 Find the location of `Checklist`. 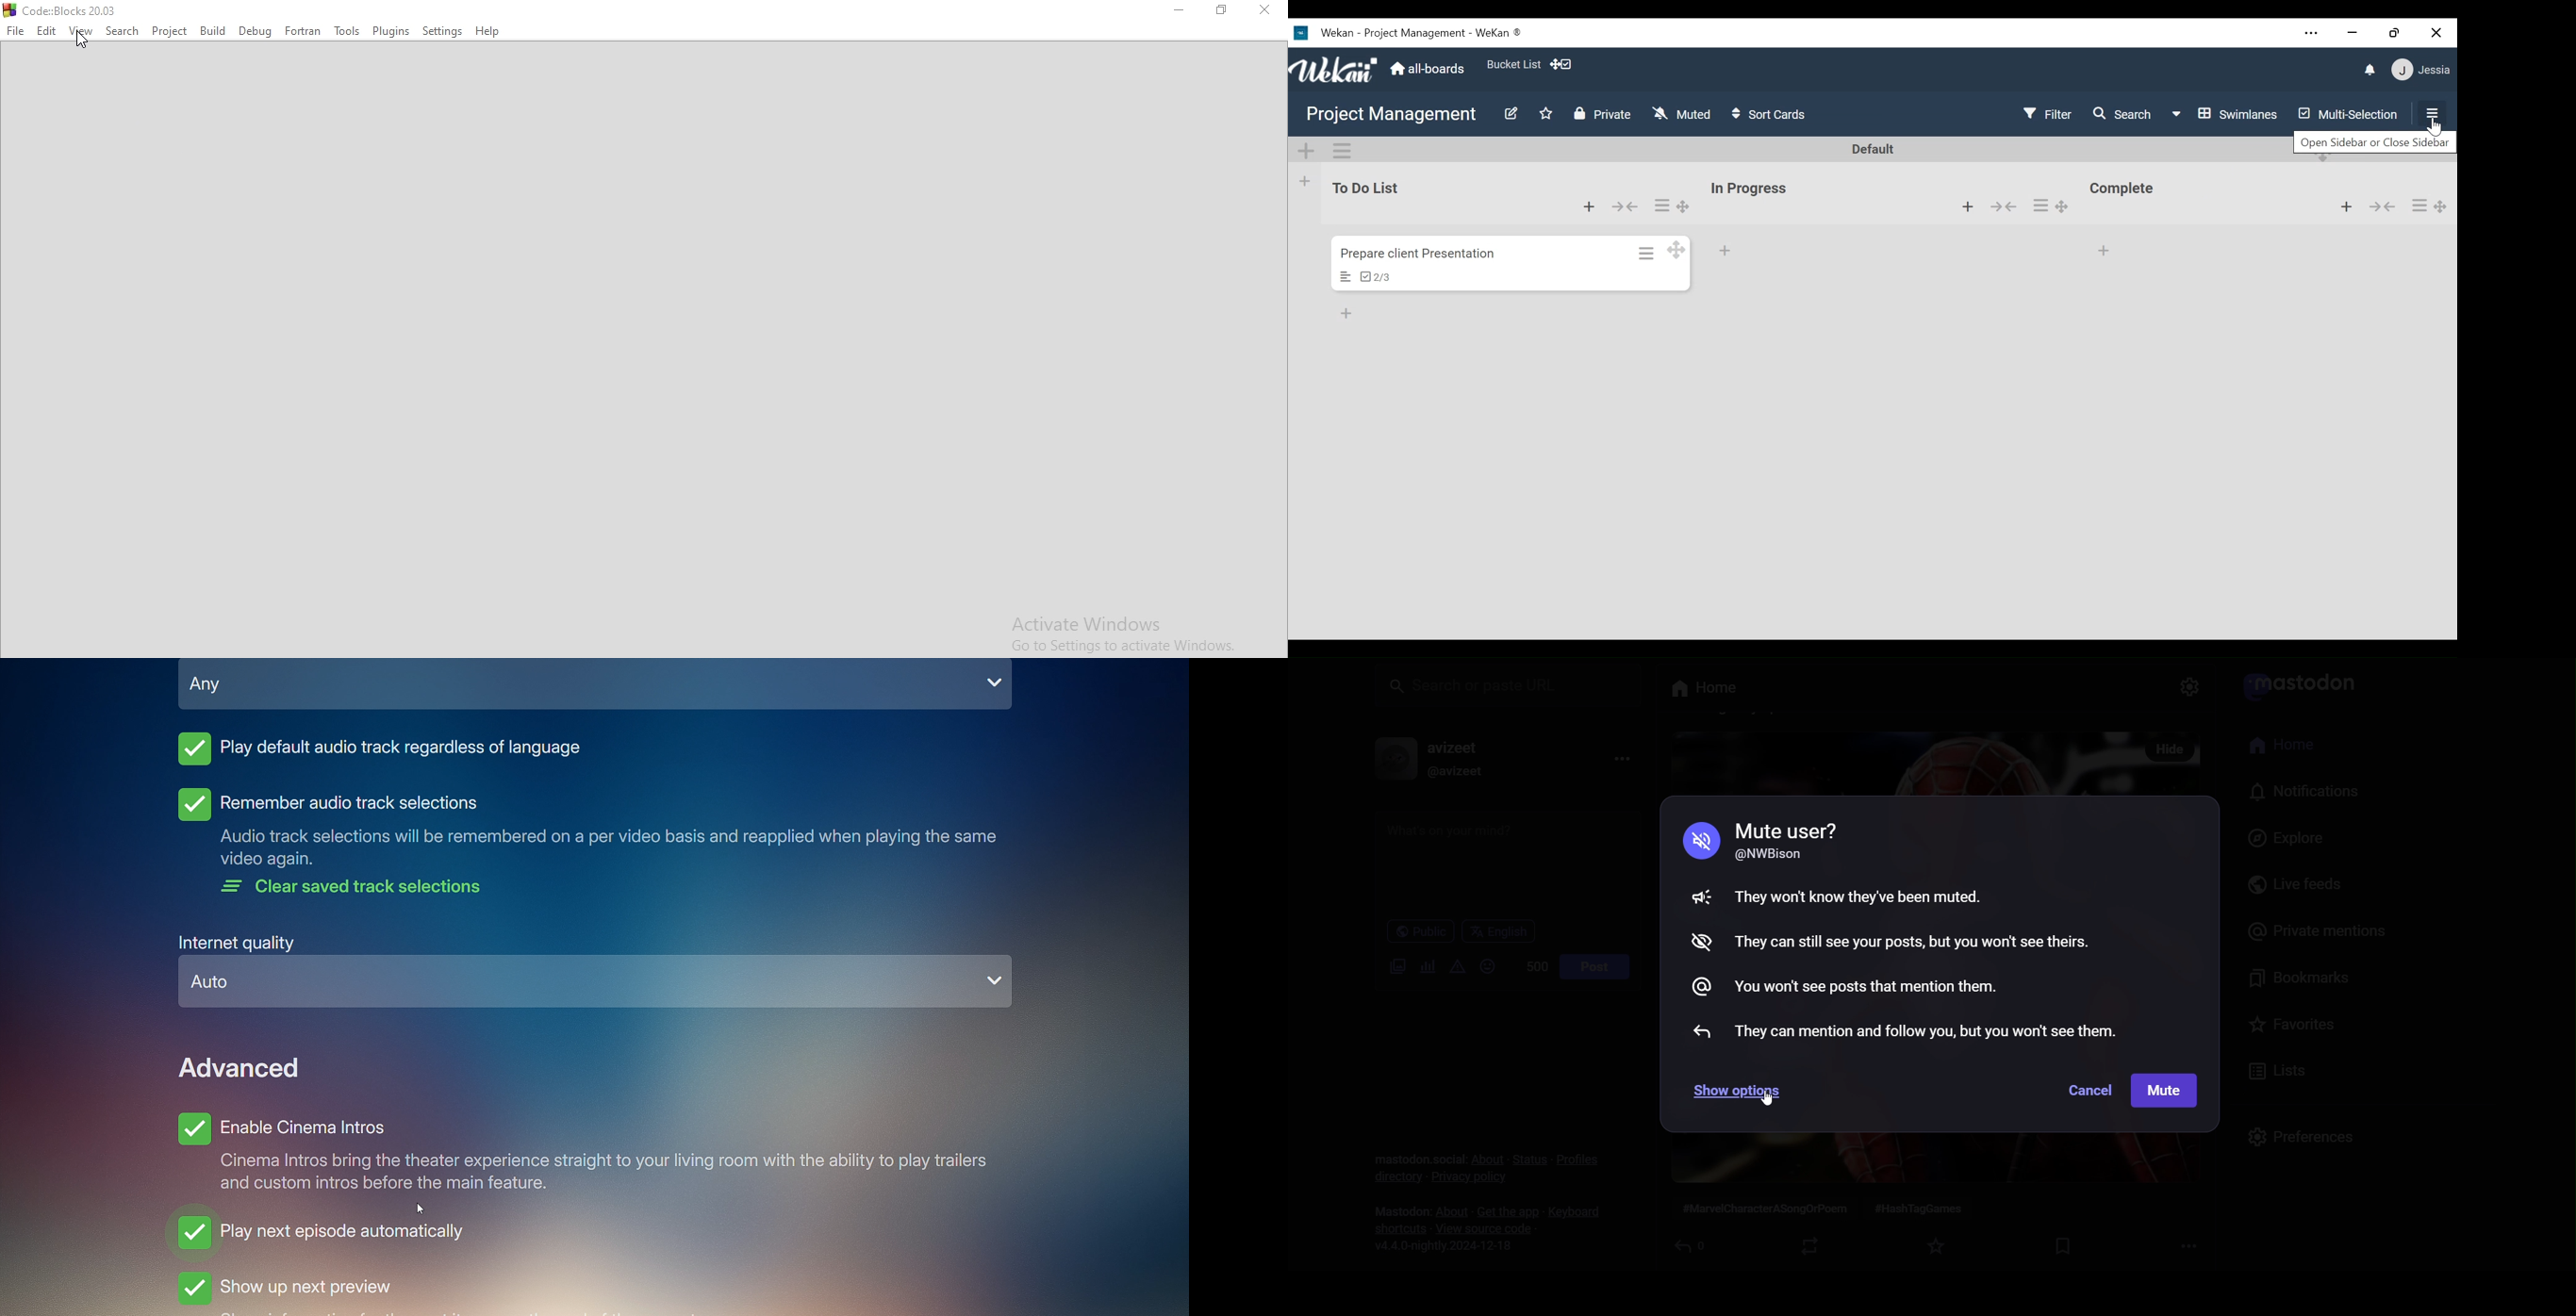

Checklist is located at coordinates (1375, 277).